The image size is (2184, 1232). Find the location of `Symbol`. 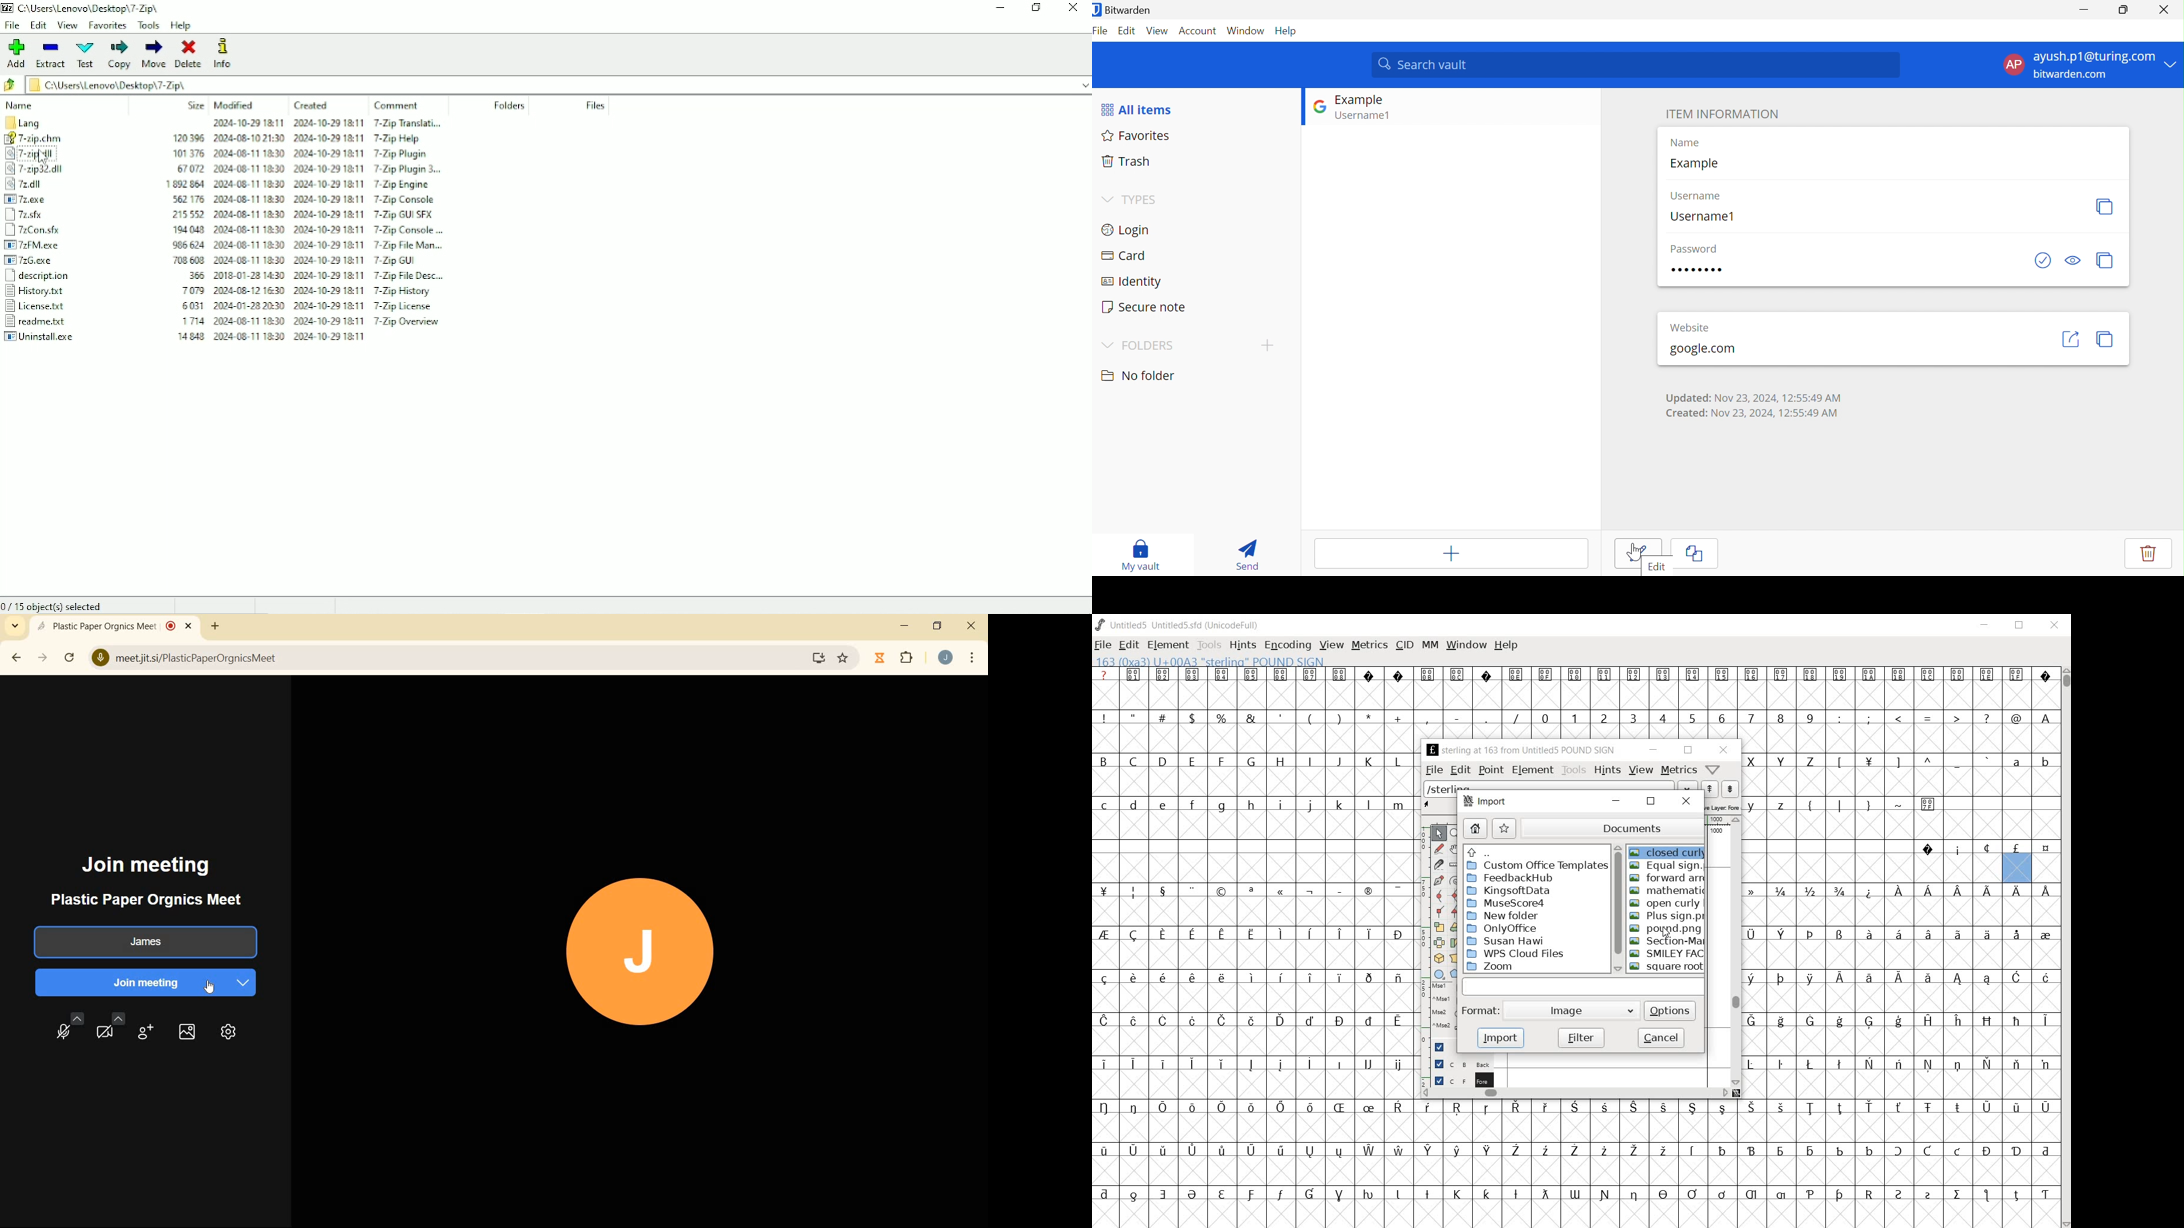

Symbol is located at coordinates (1635, 1151).